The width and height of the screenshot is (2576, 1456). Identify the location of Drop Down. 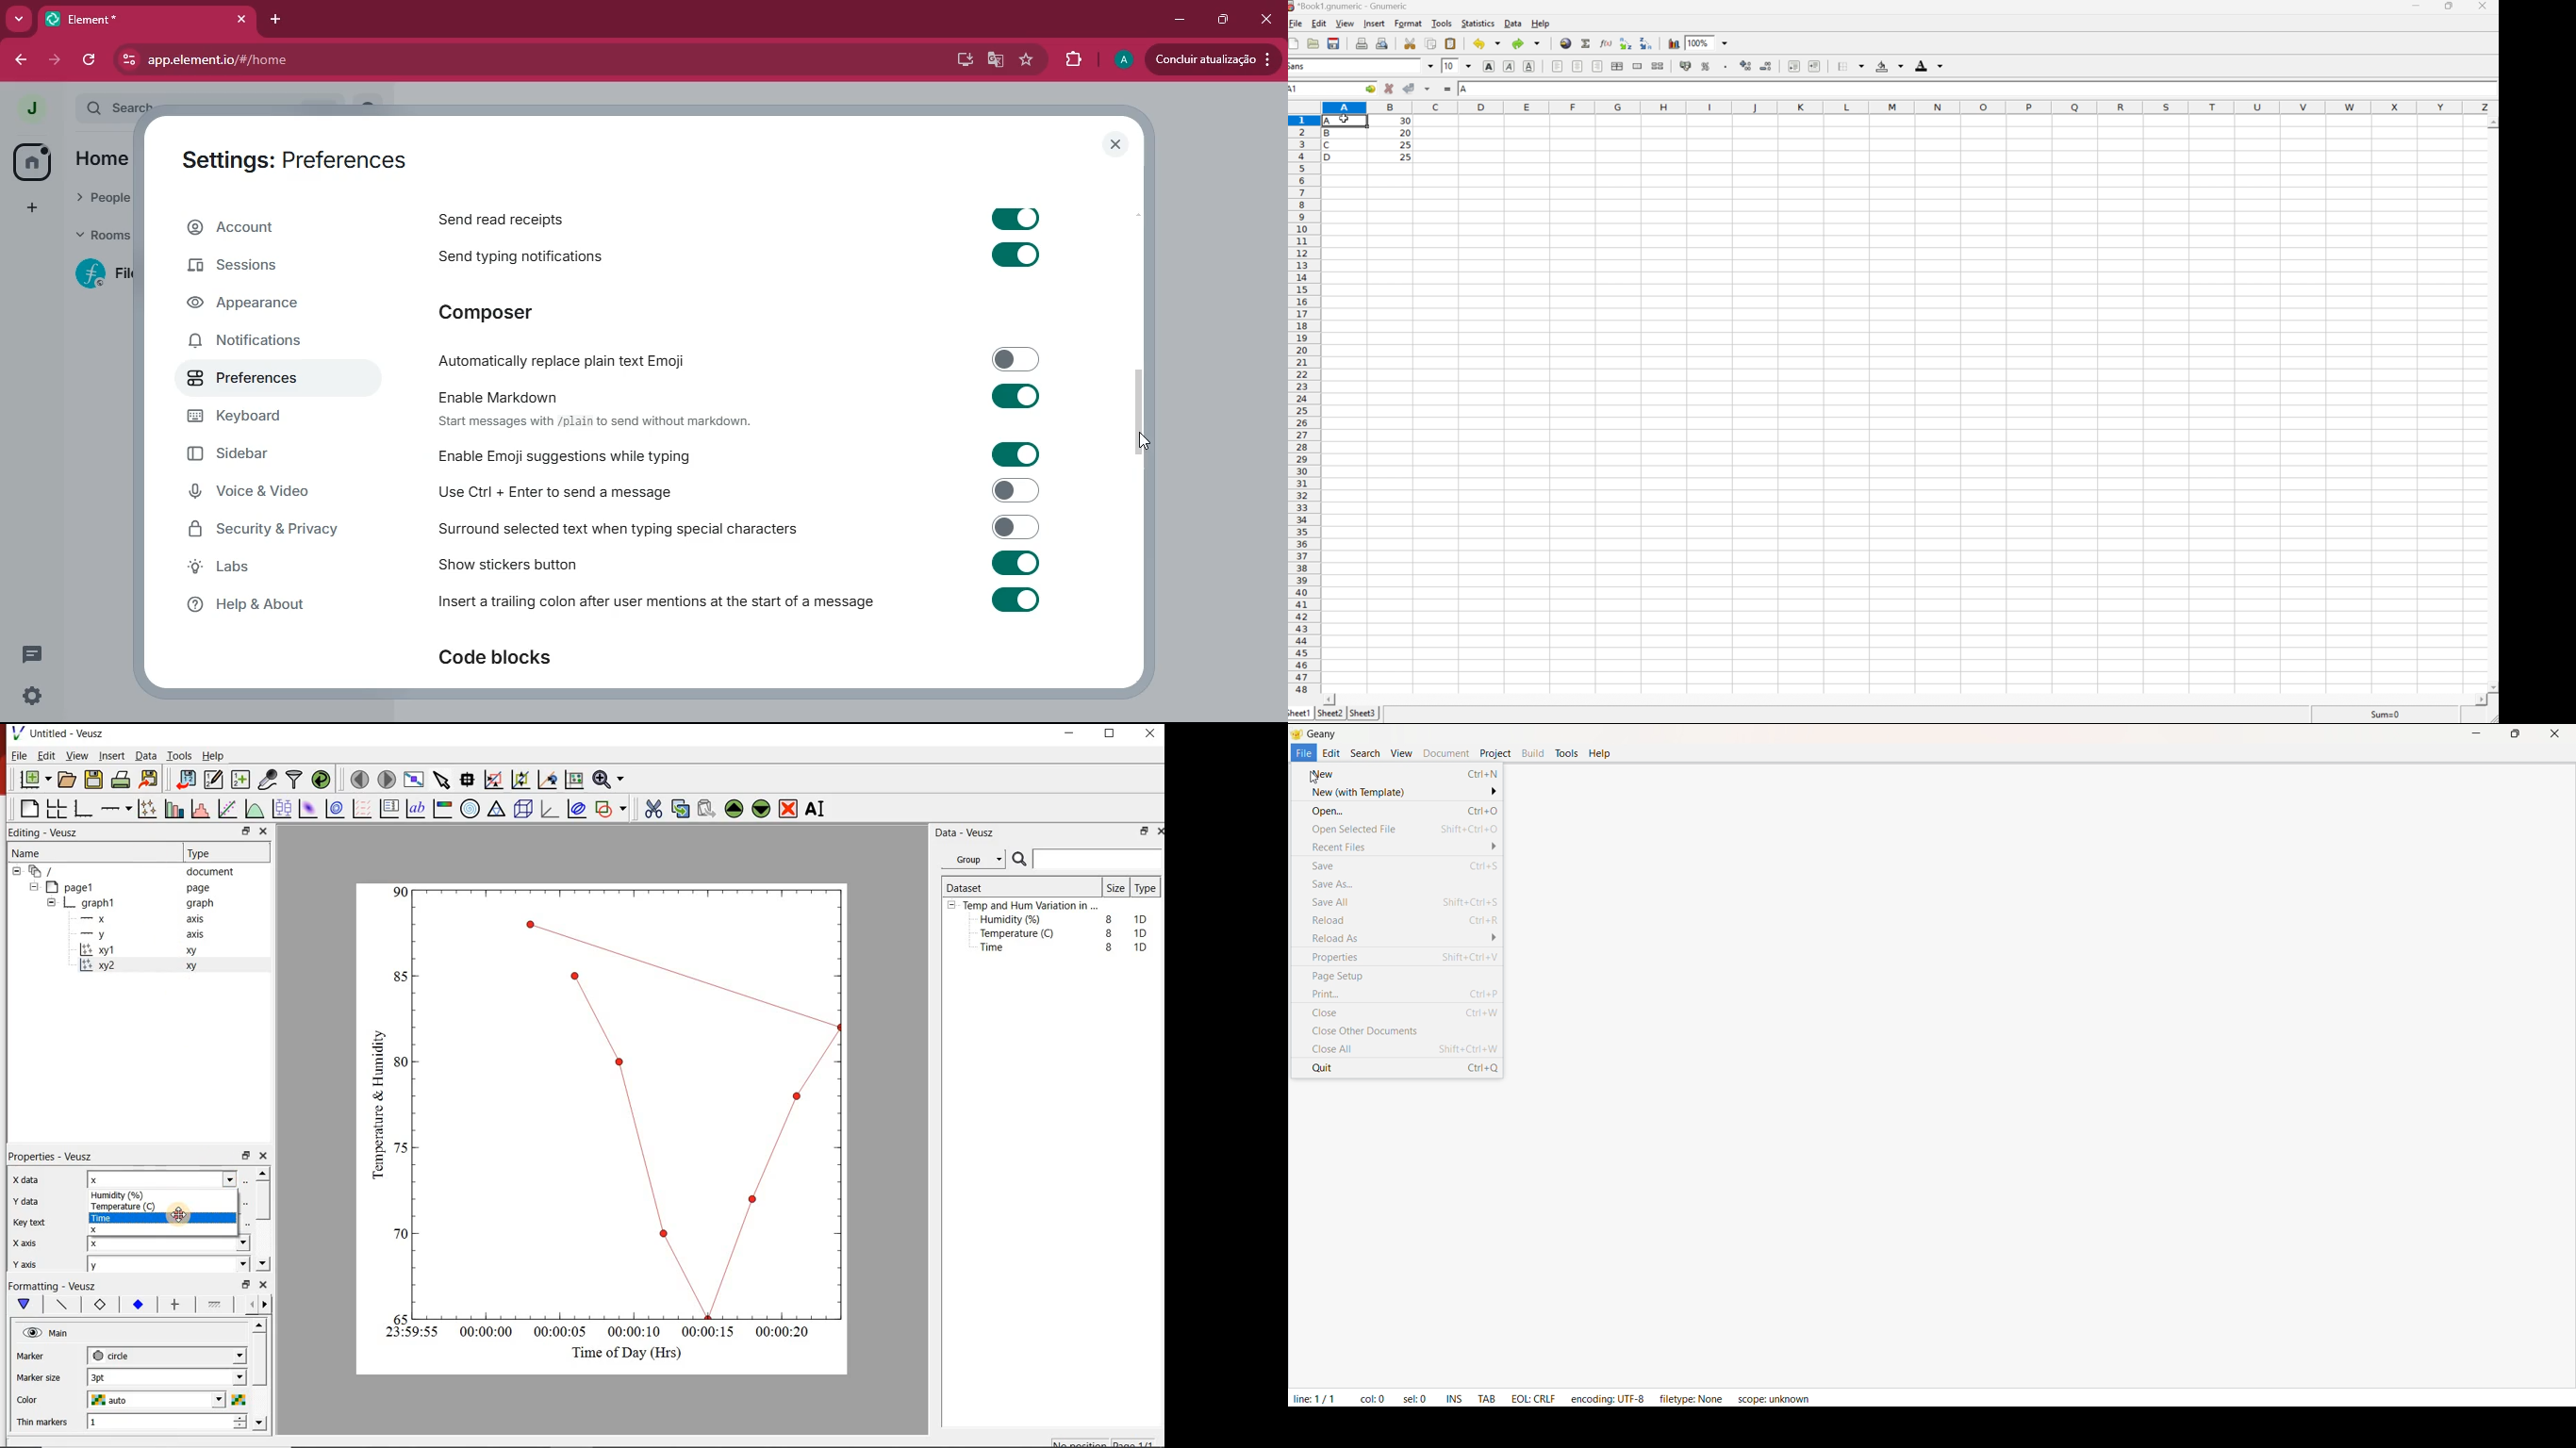
(1469, 65).